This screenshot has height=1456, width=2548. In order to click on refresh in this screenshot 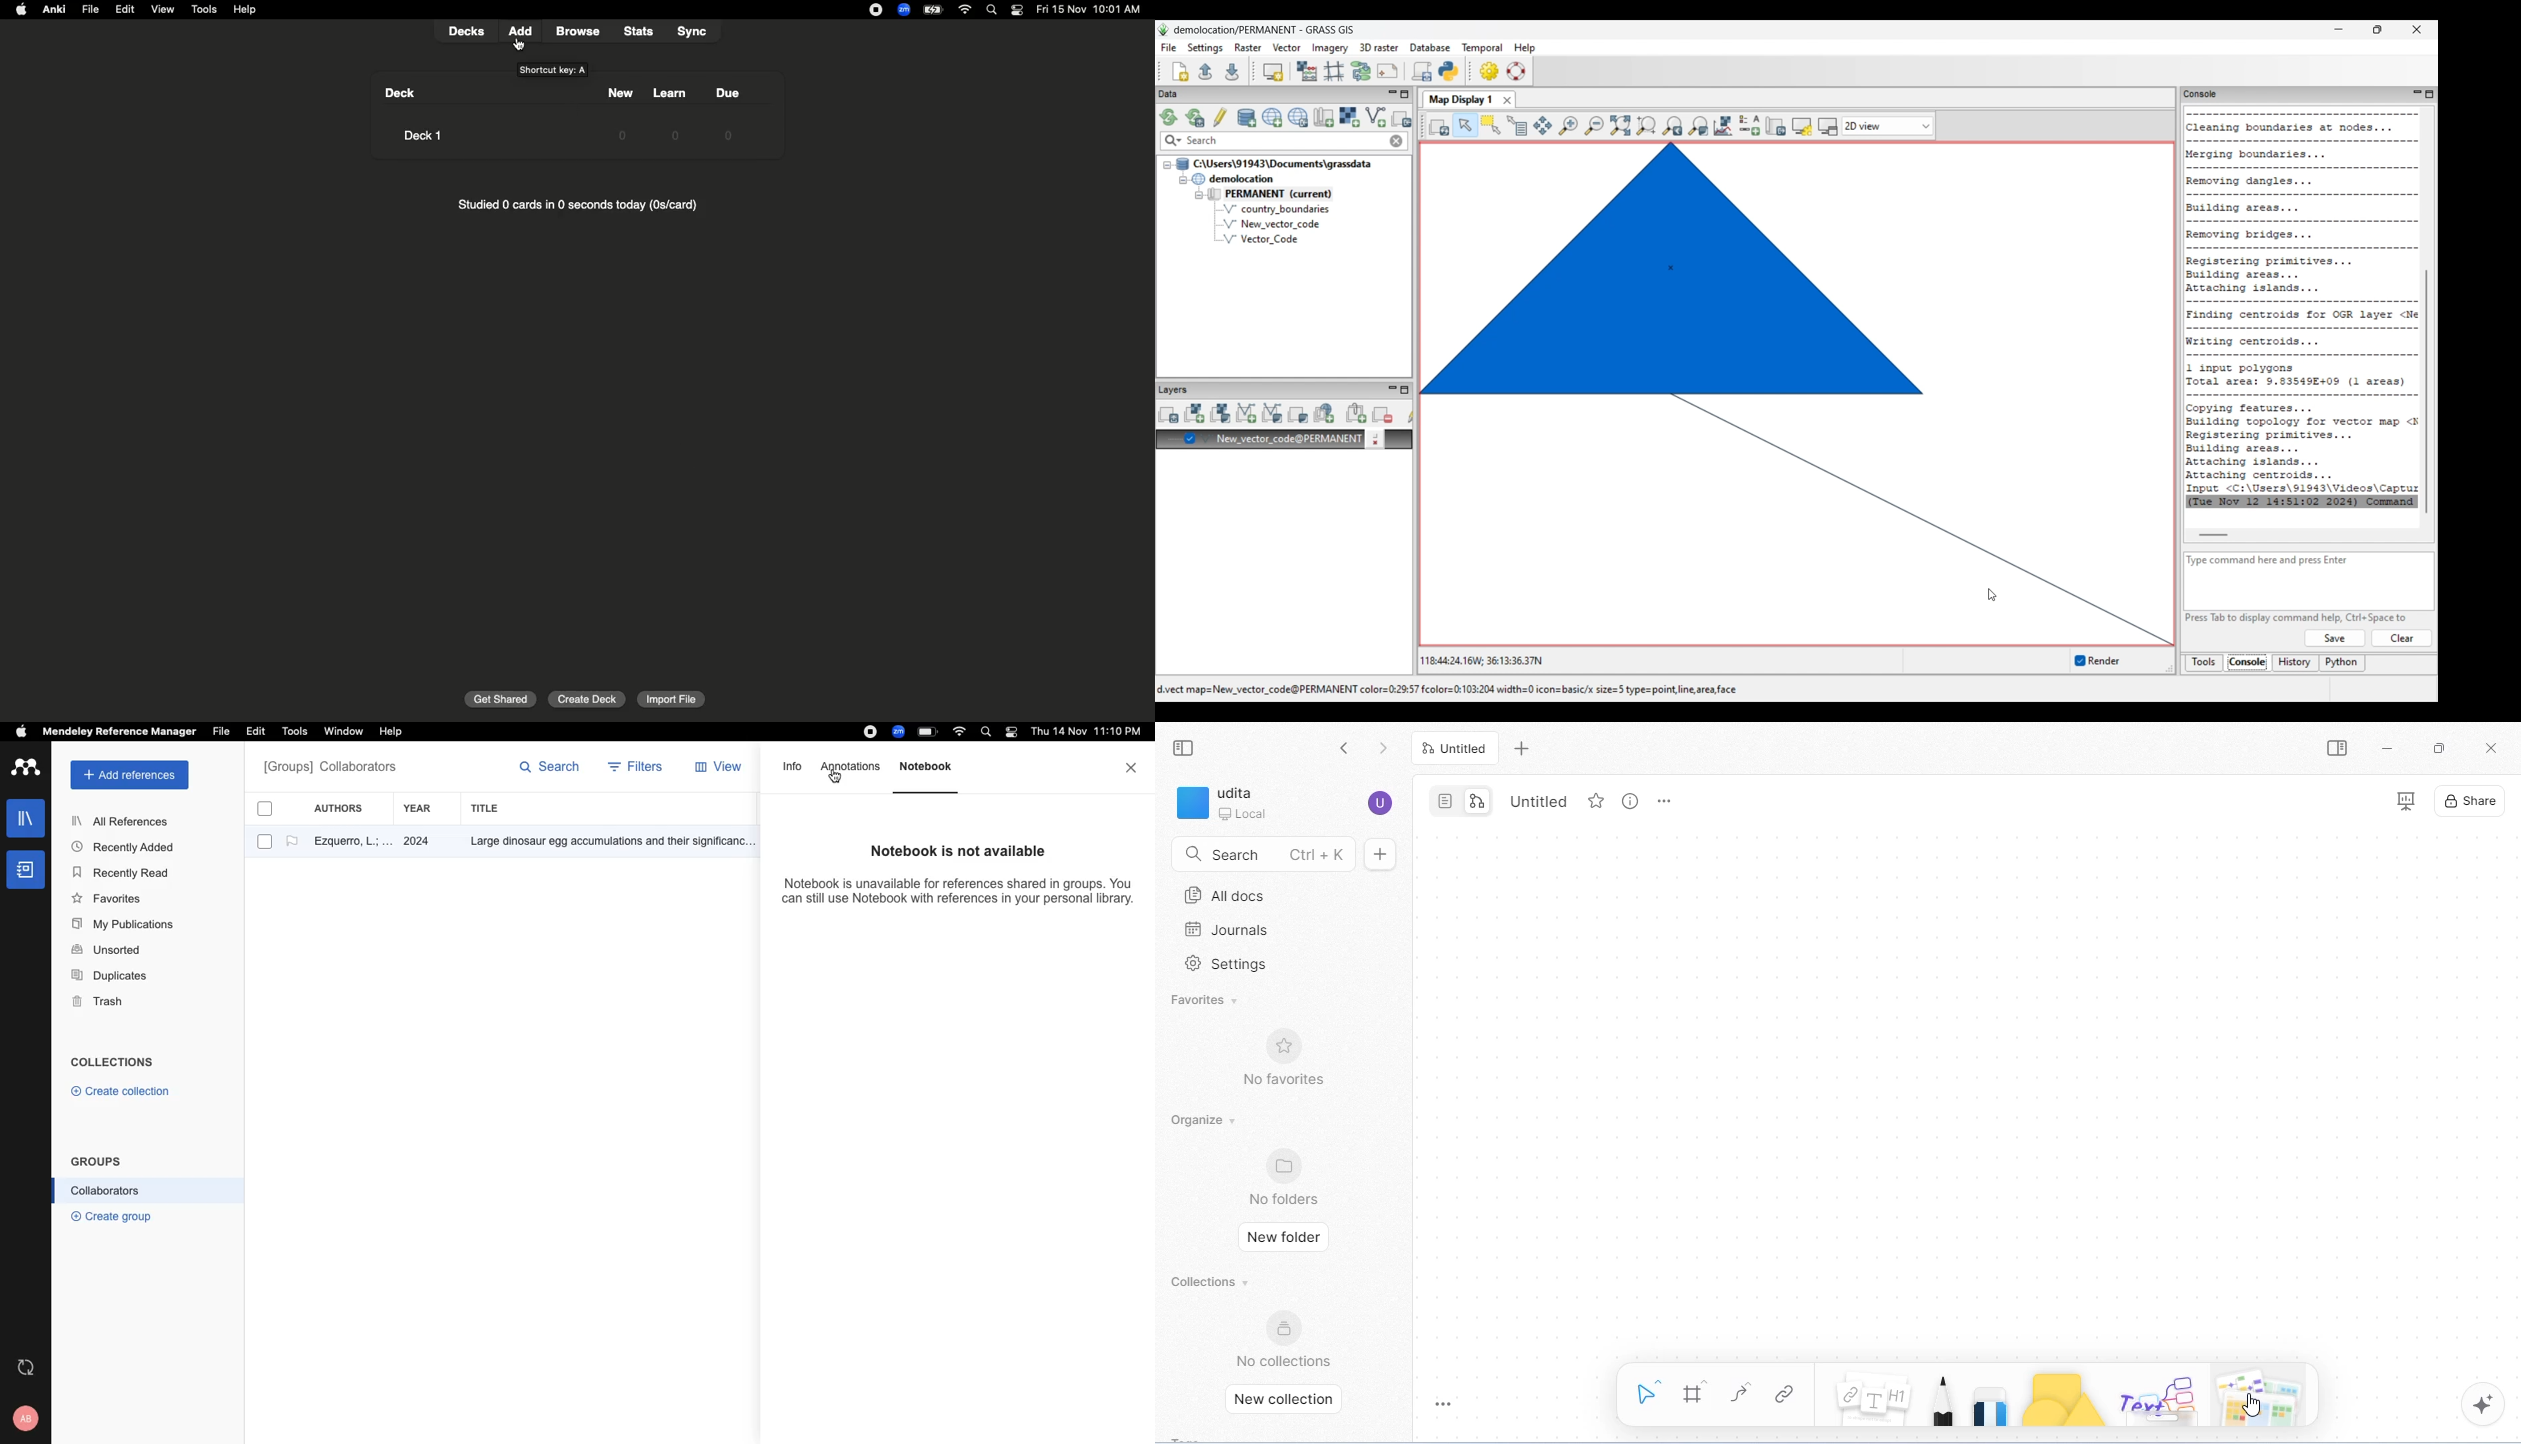, I will do `click(28, 1367)`.